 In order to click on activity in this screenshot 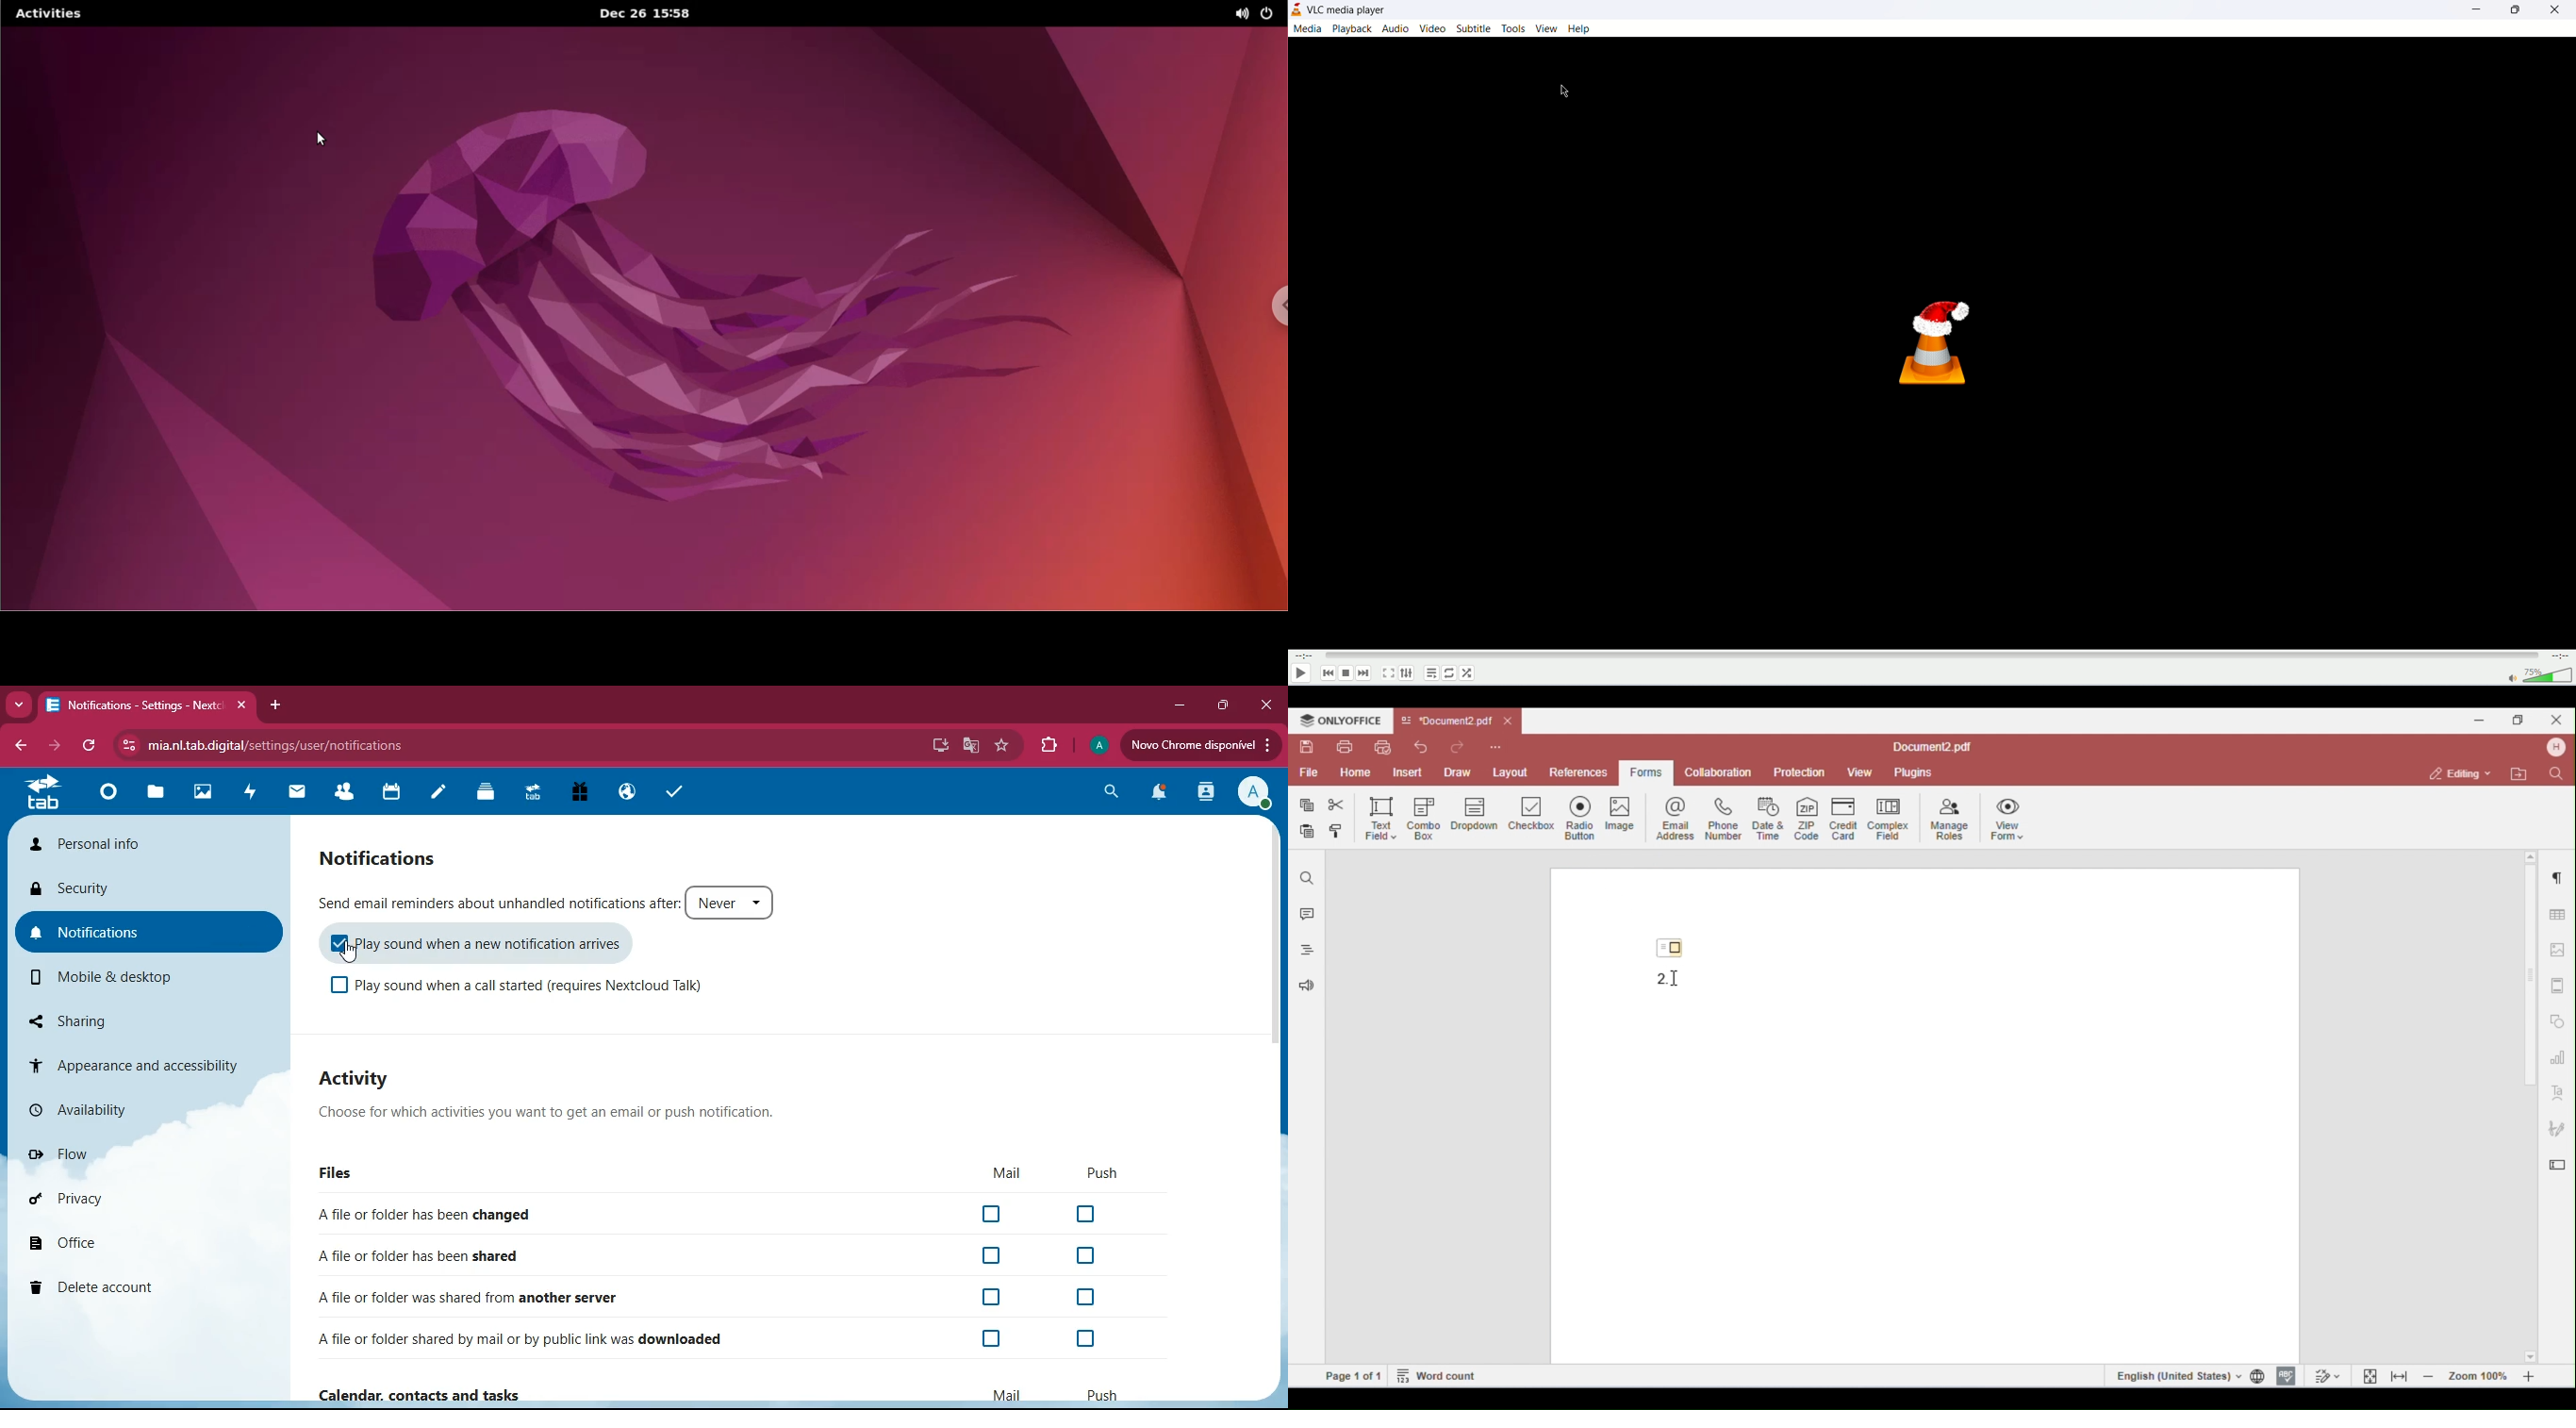, I will do `click(1203, 793)`.